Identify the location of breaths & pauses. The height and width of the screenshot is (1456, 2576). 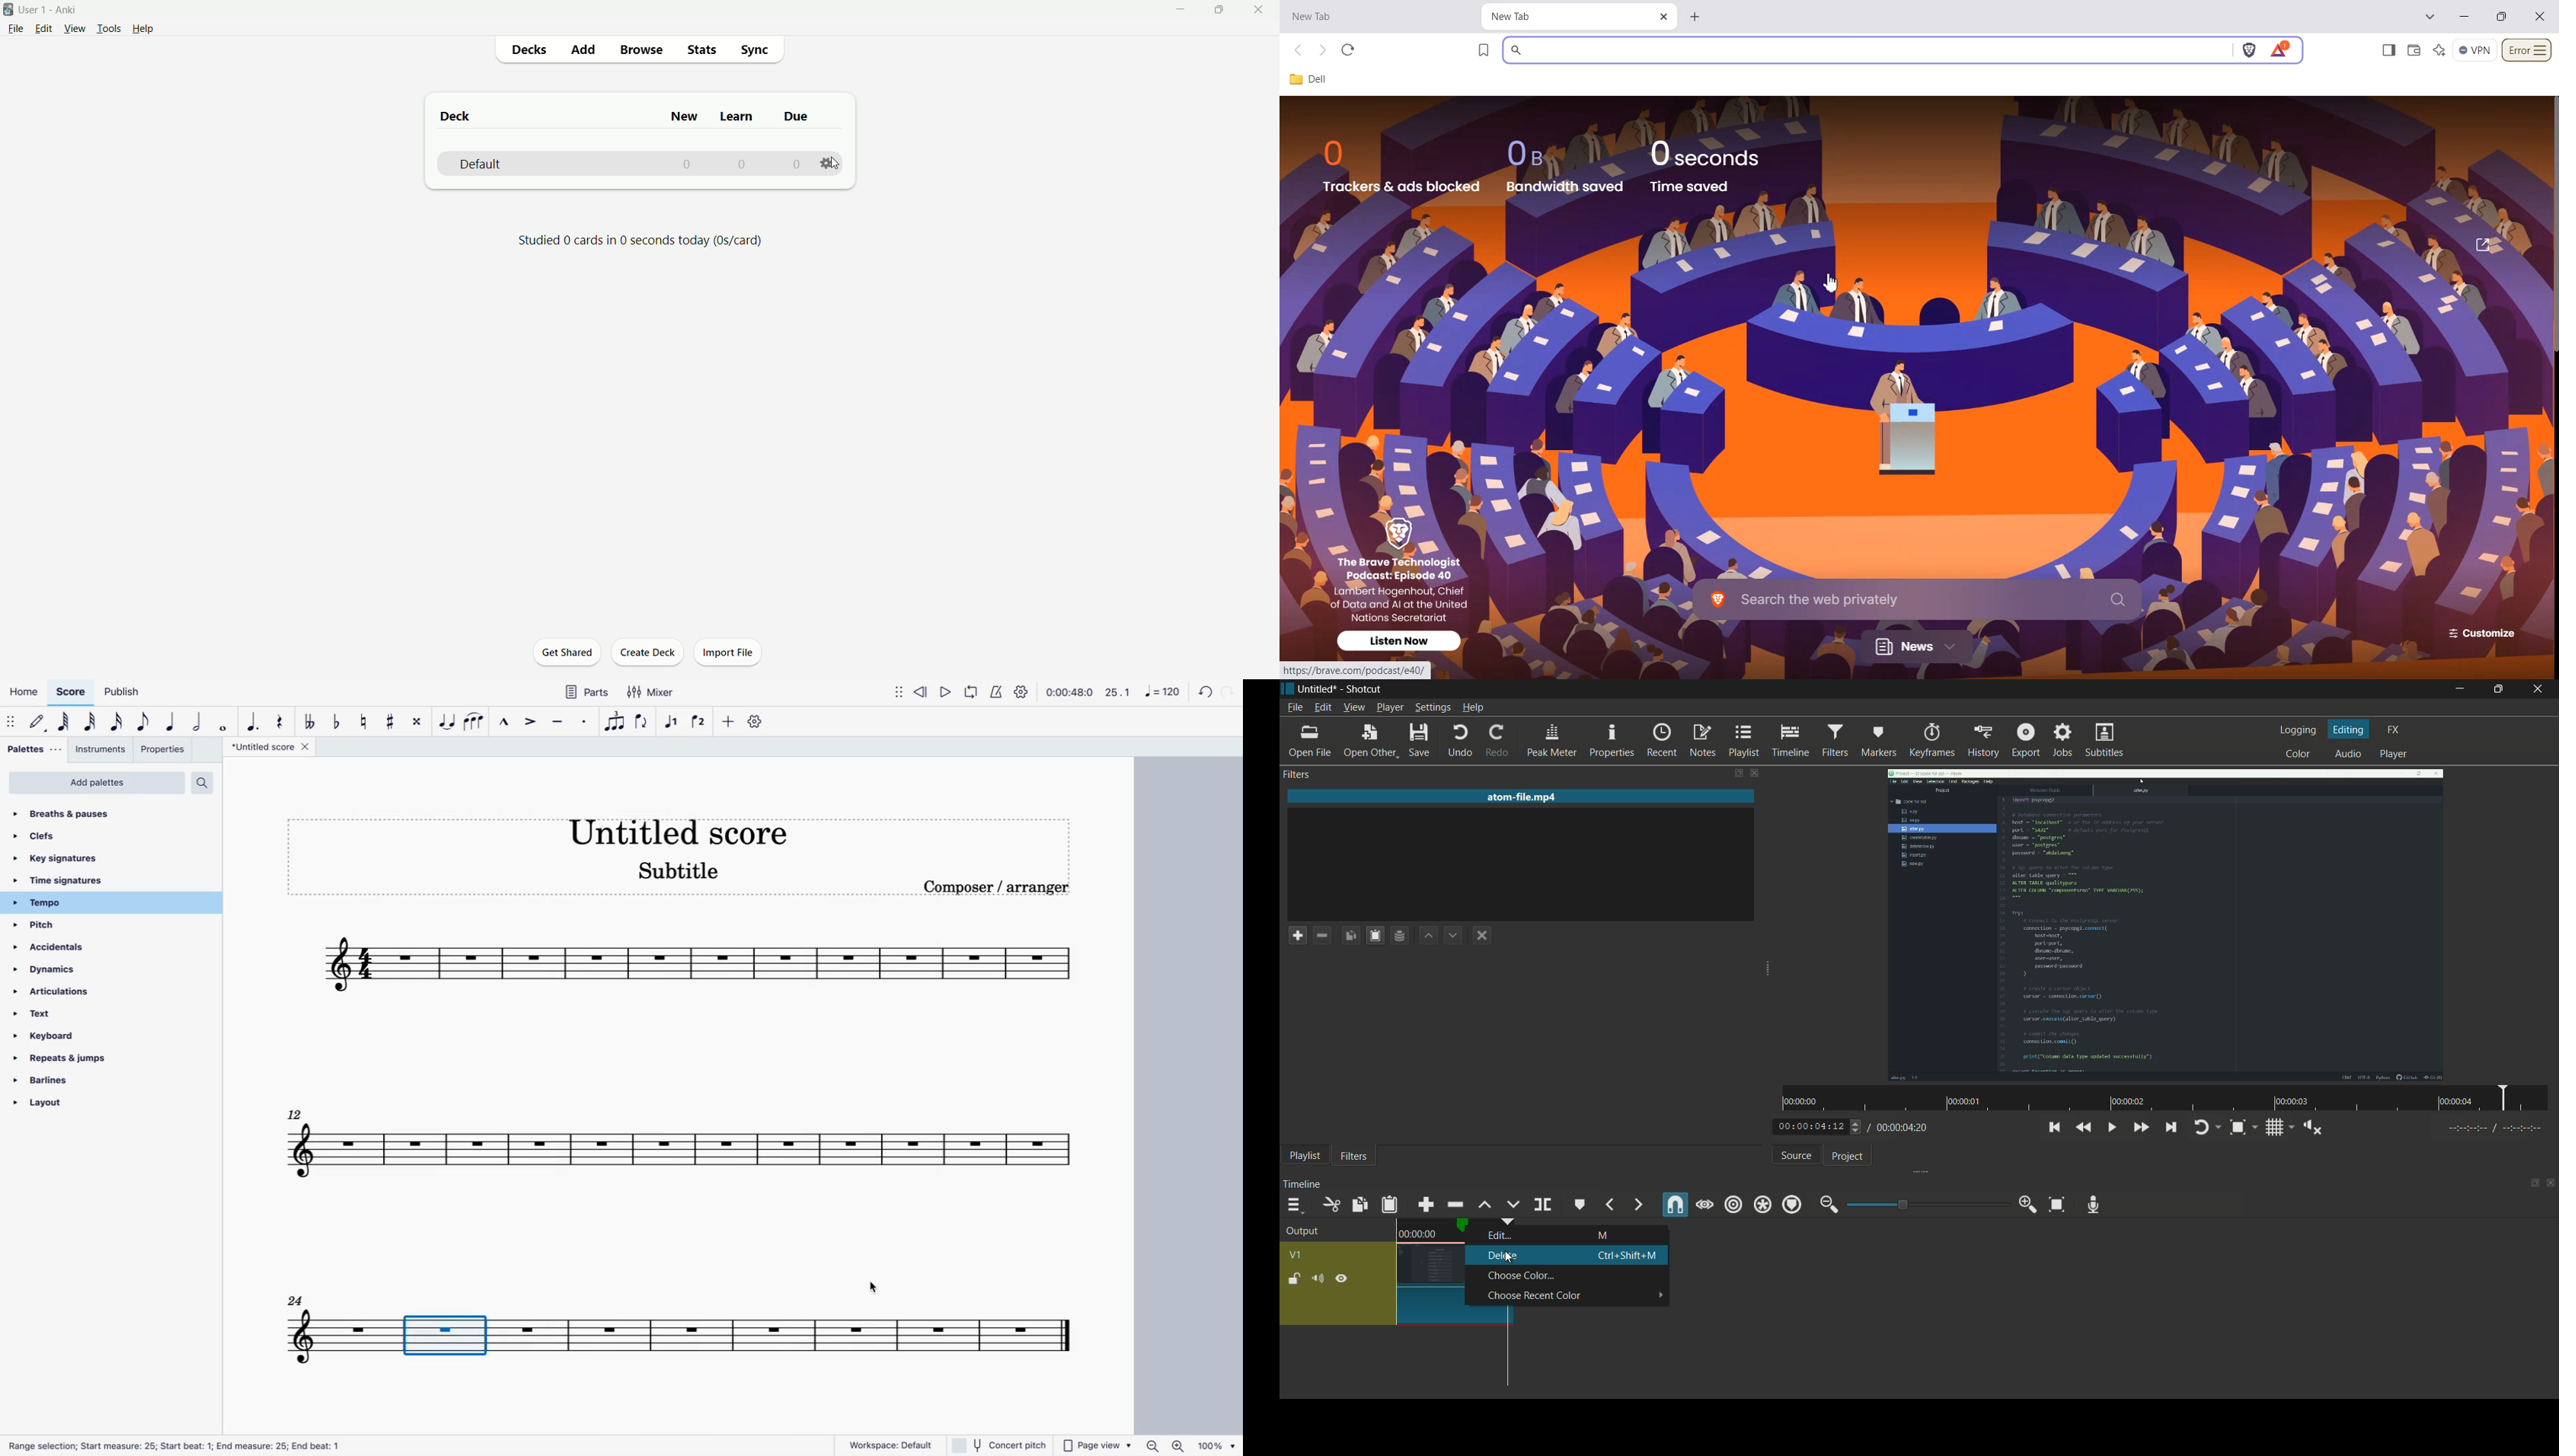
(72, 814).